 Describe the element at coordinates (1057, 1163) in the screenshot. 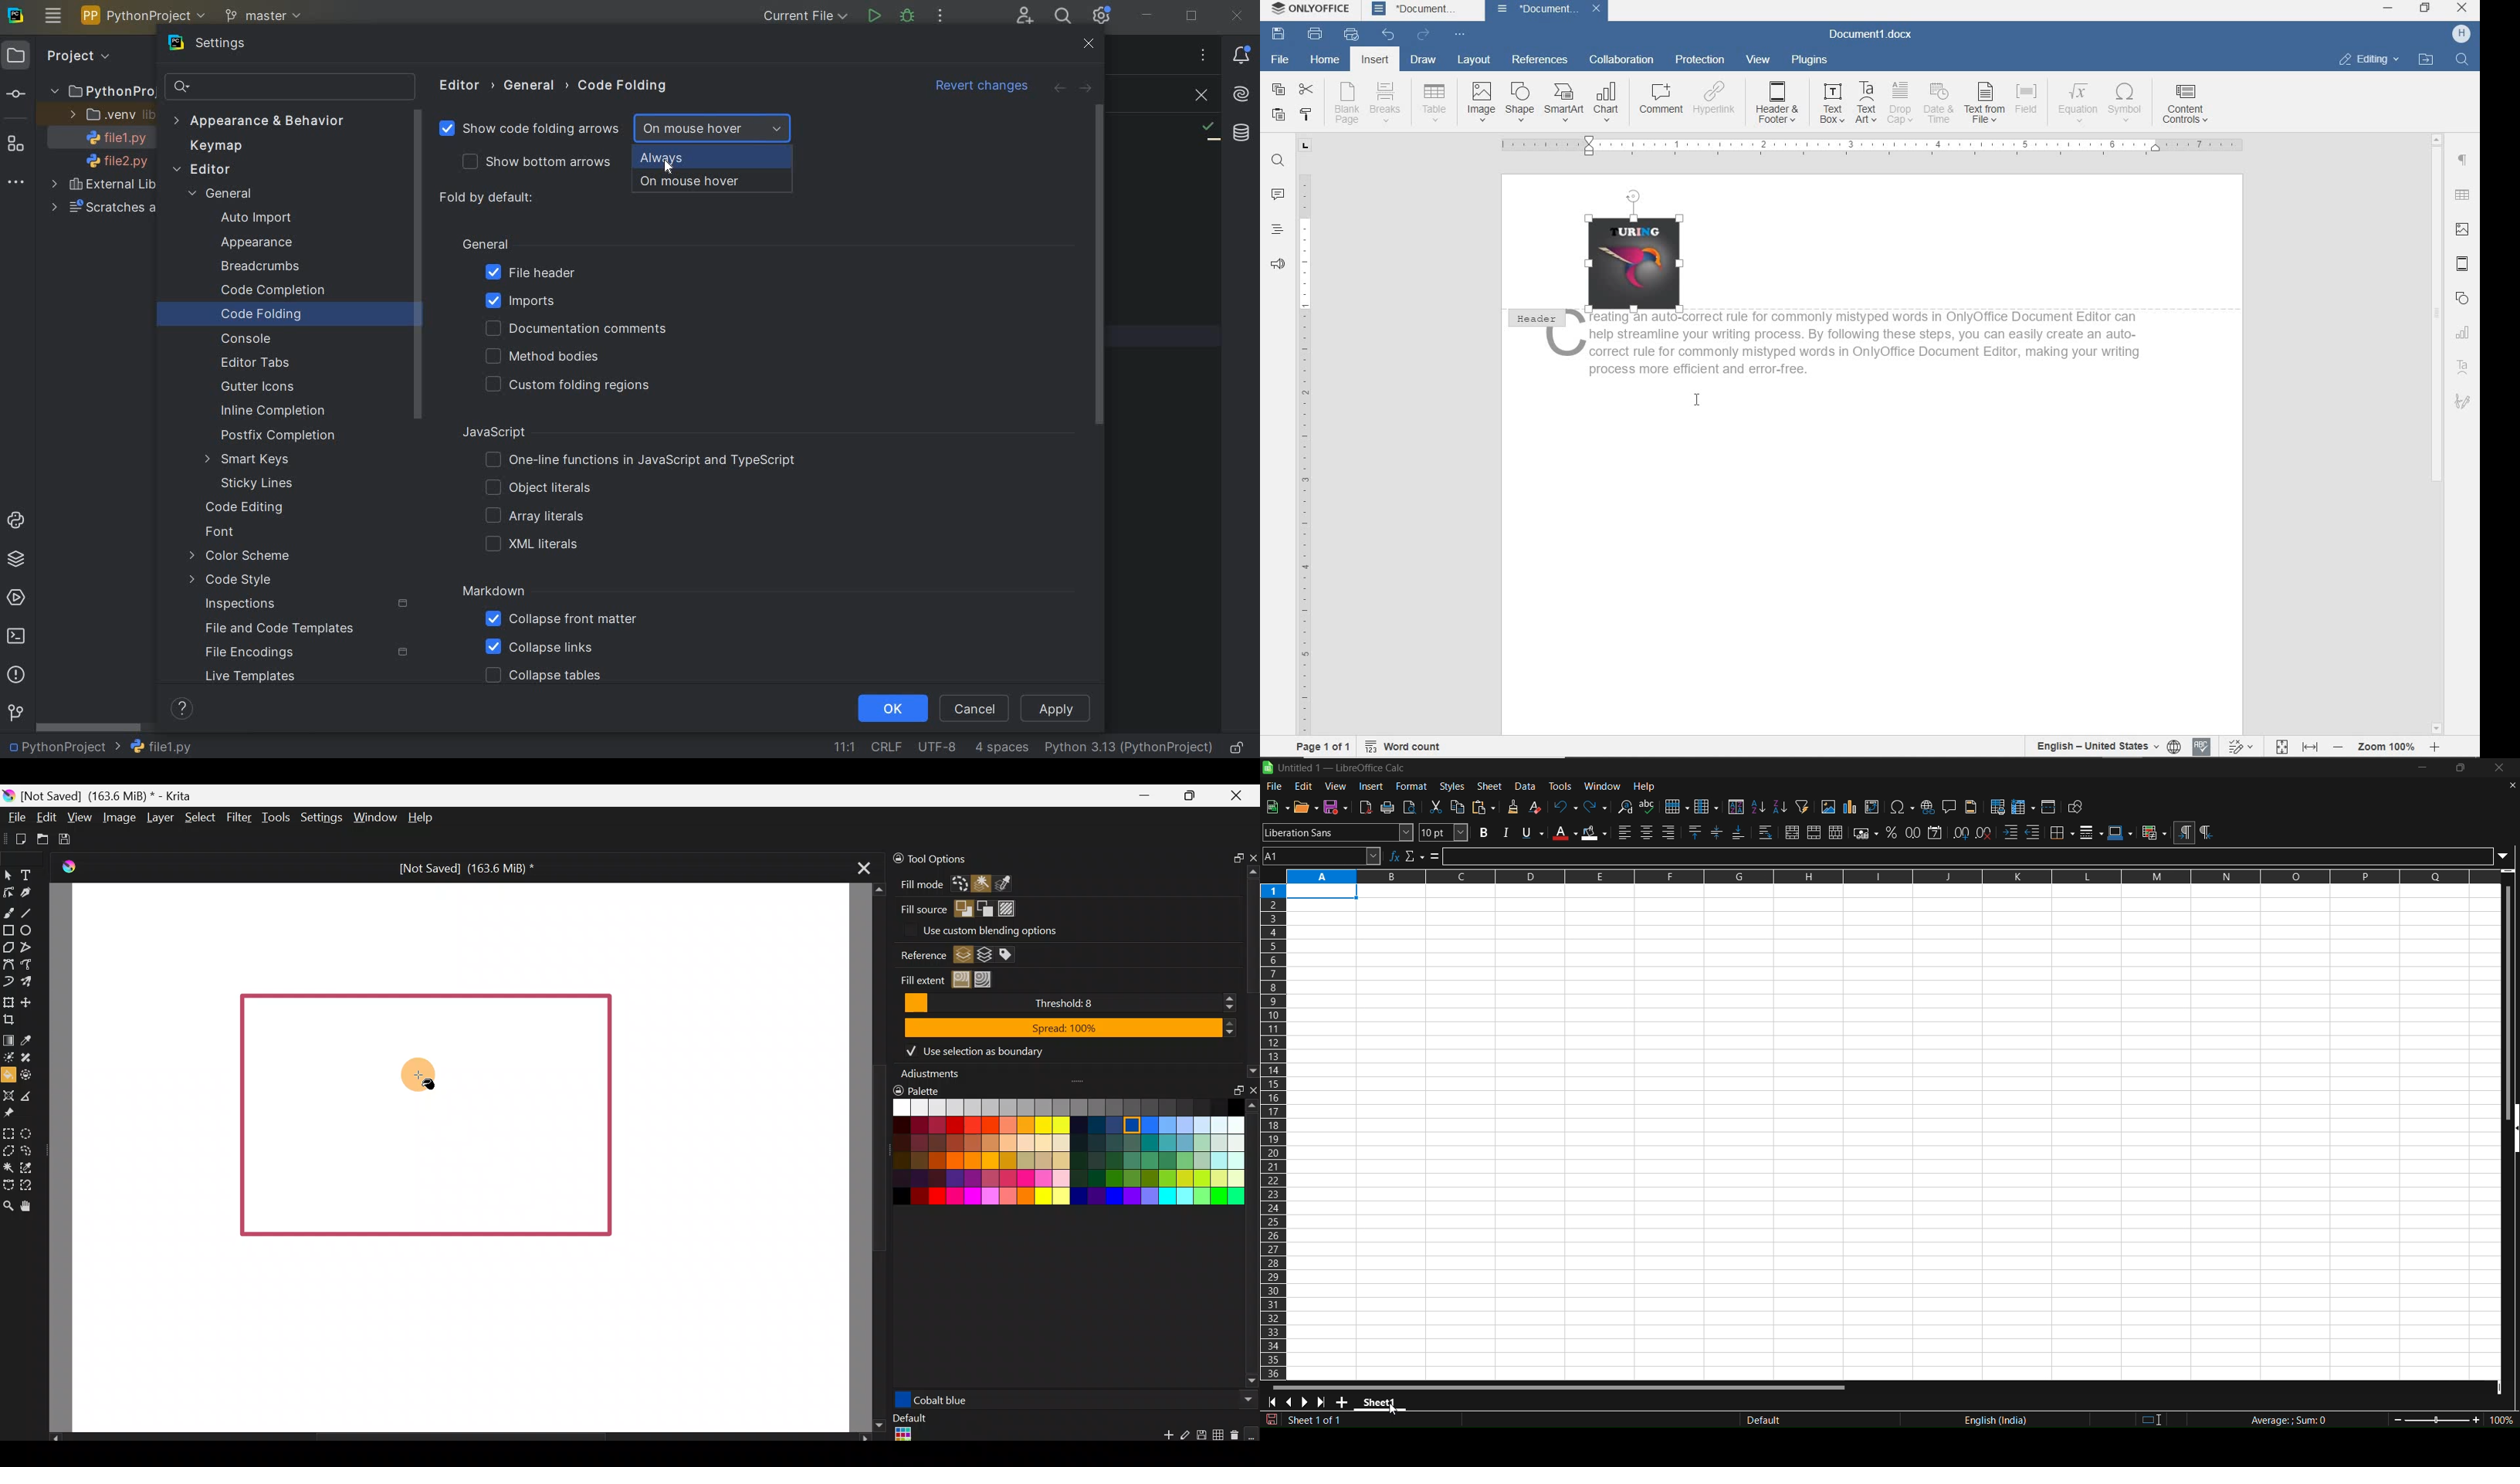

I see `Color palette` at that location.